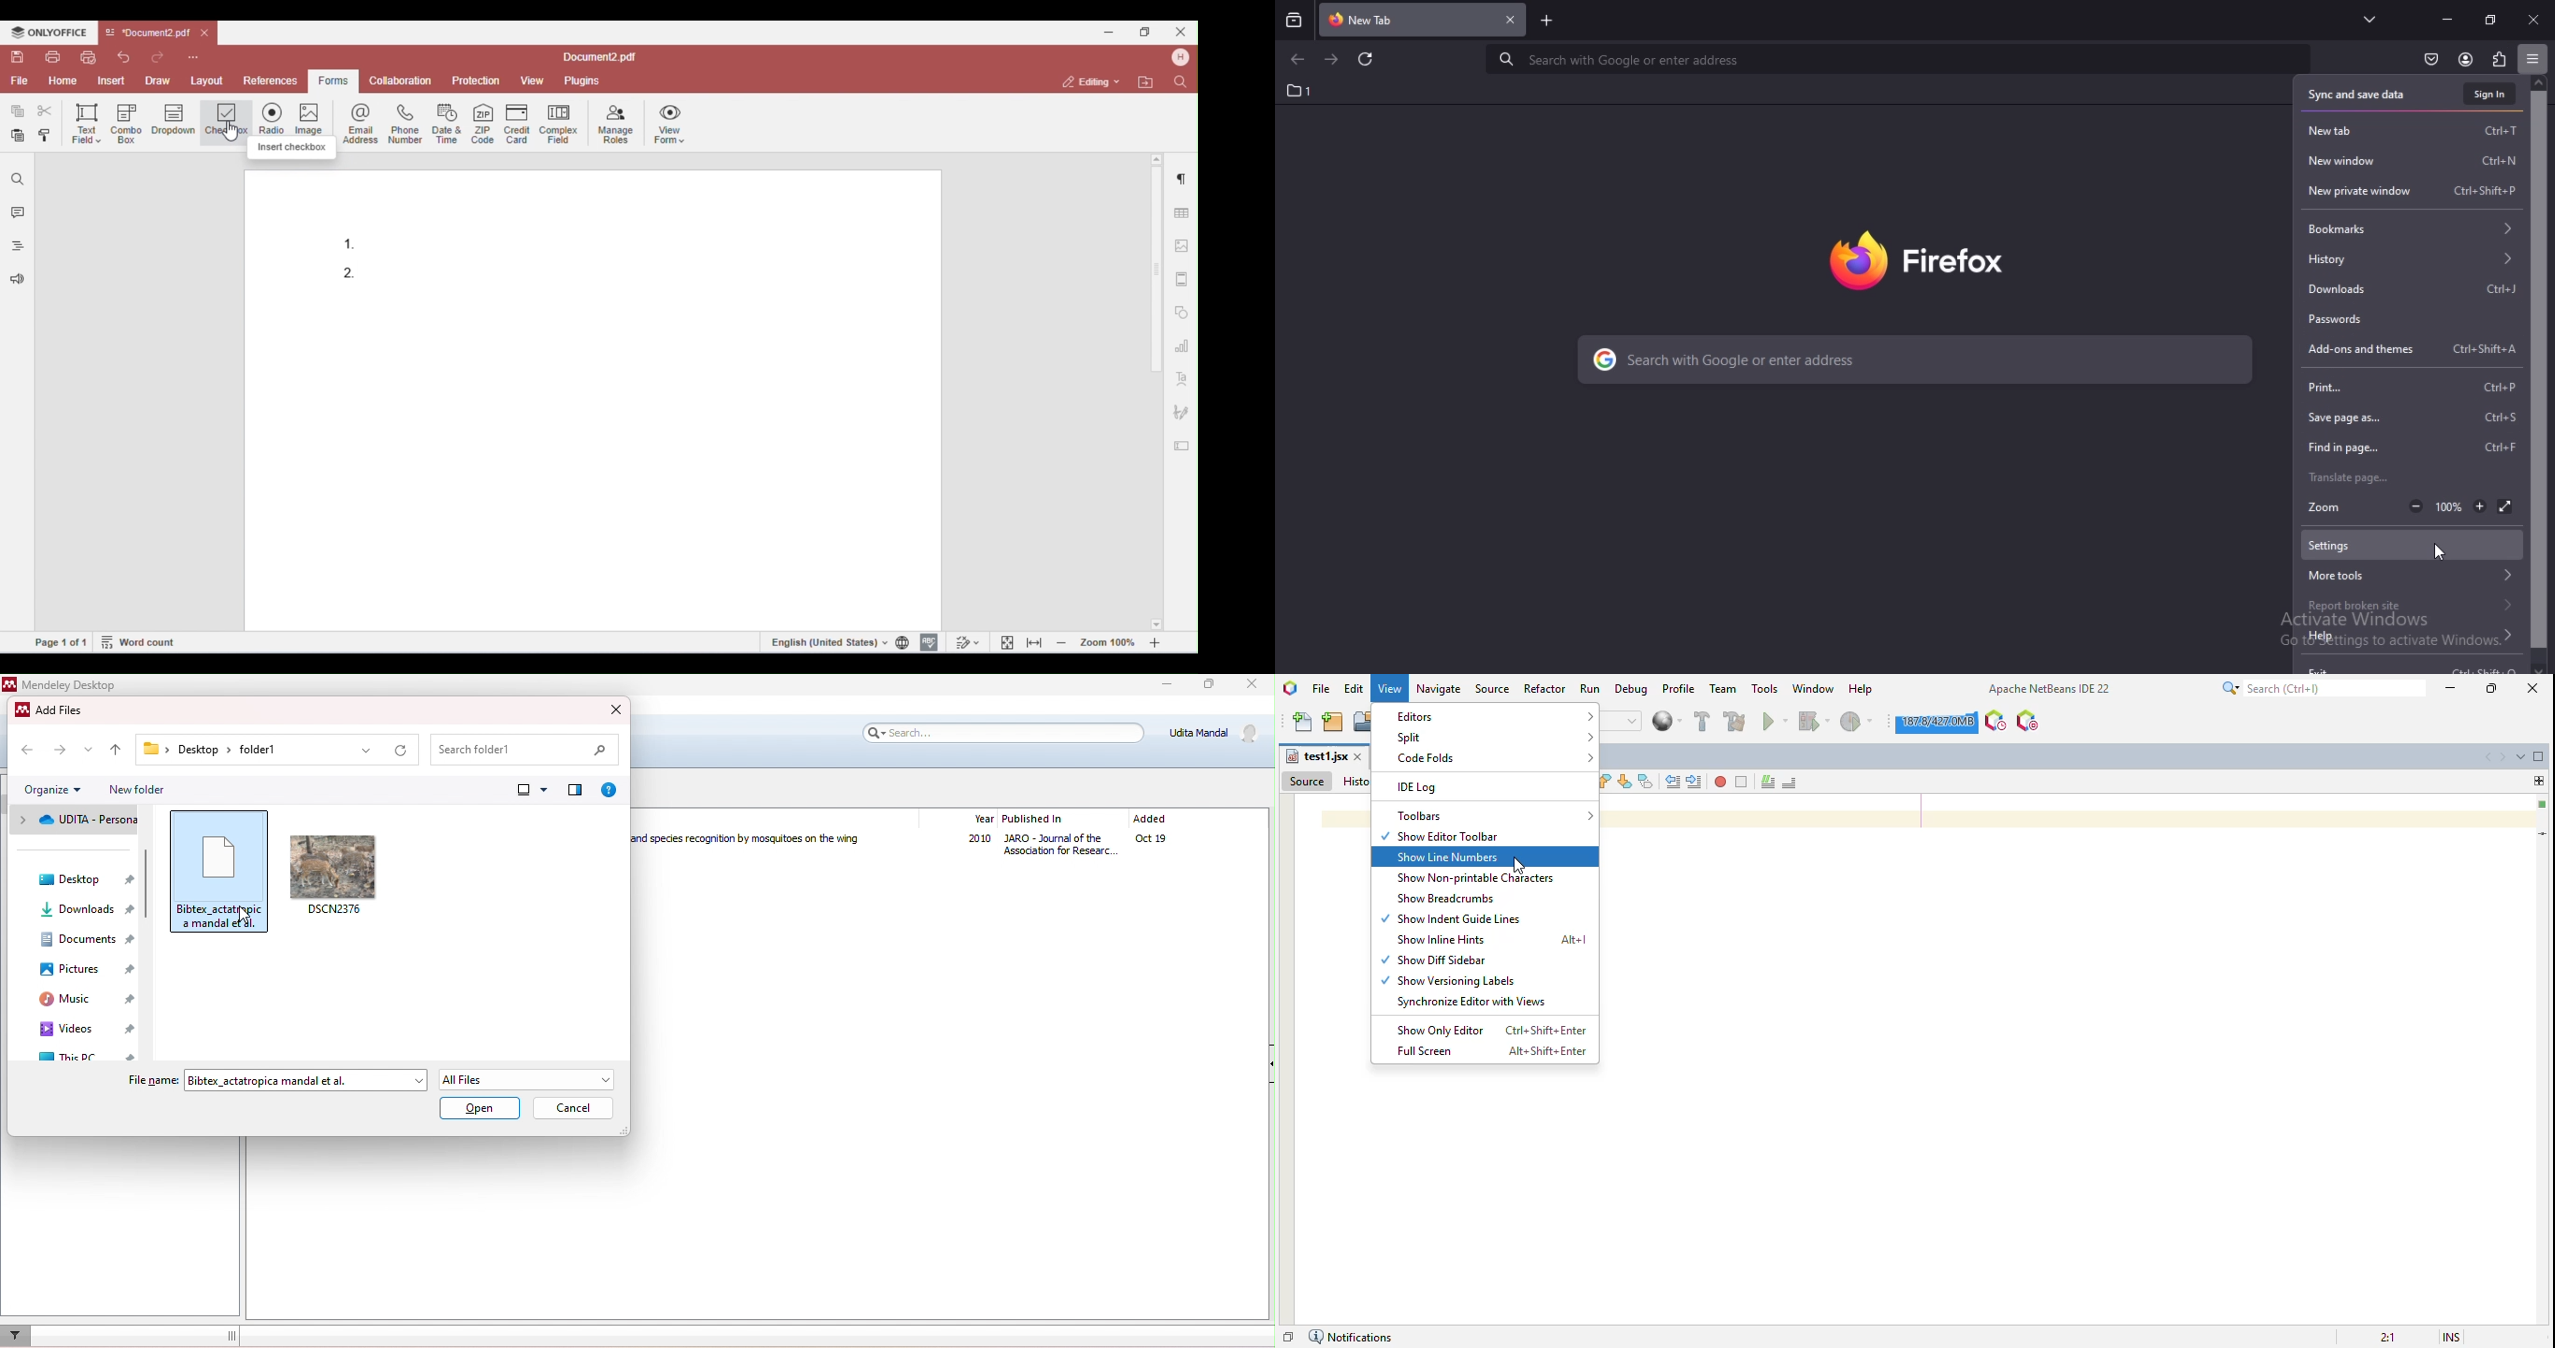 The width and height of the screenshot is (2576, 1372). Describe the element at coordinates (1038, 820) in the screenshot. I see `published in` at that location.